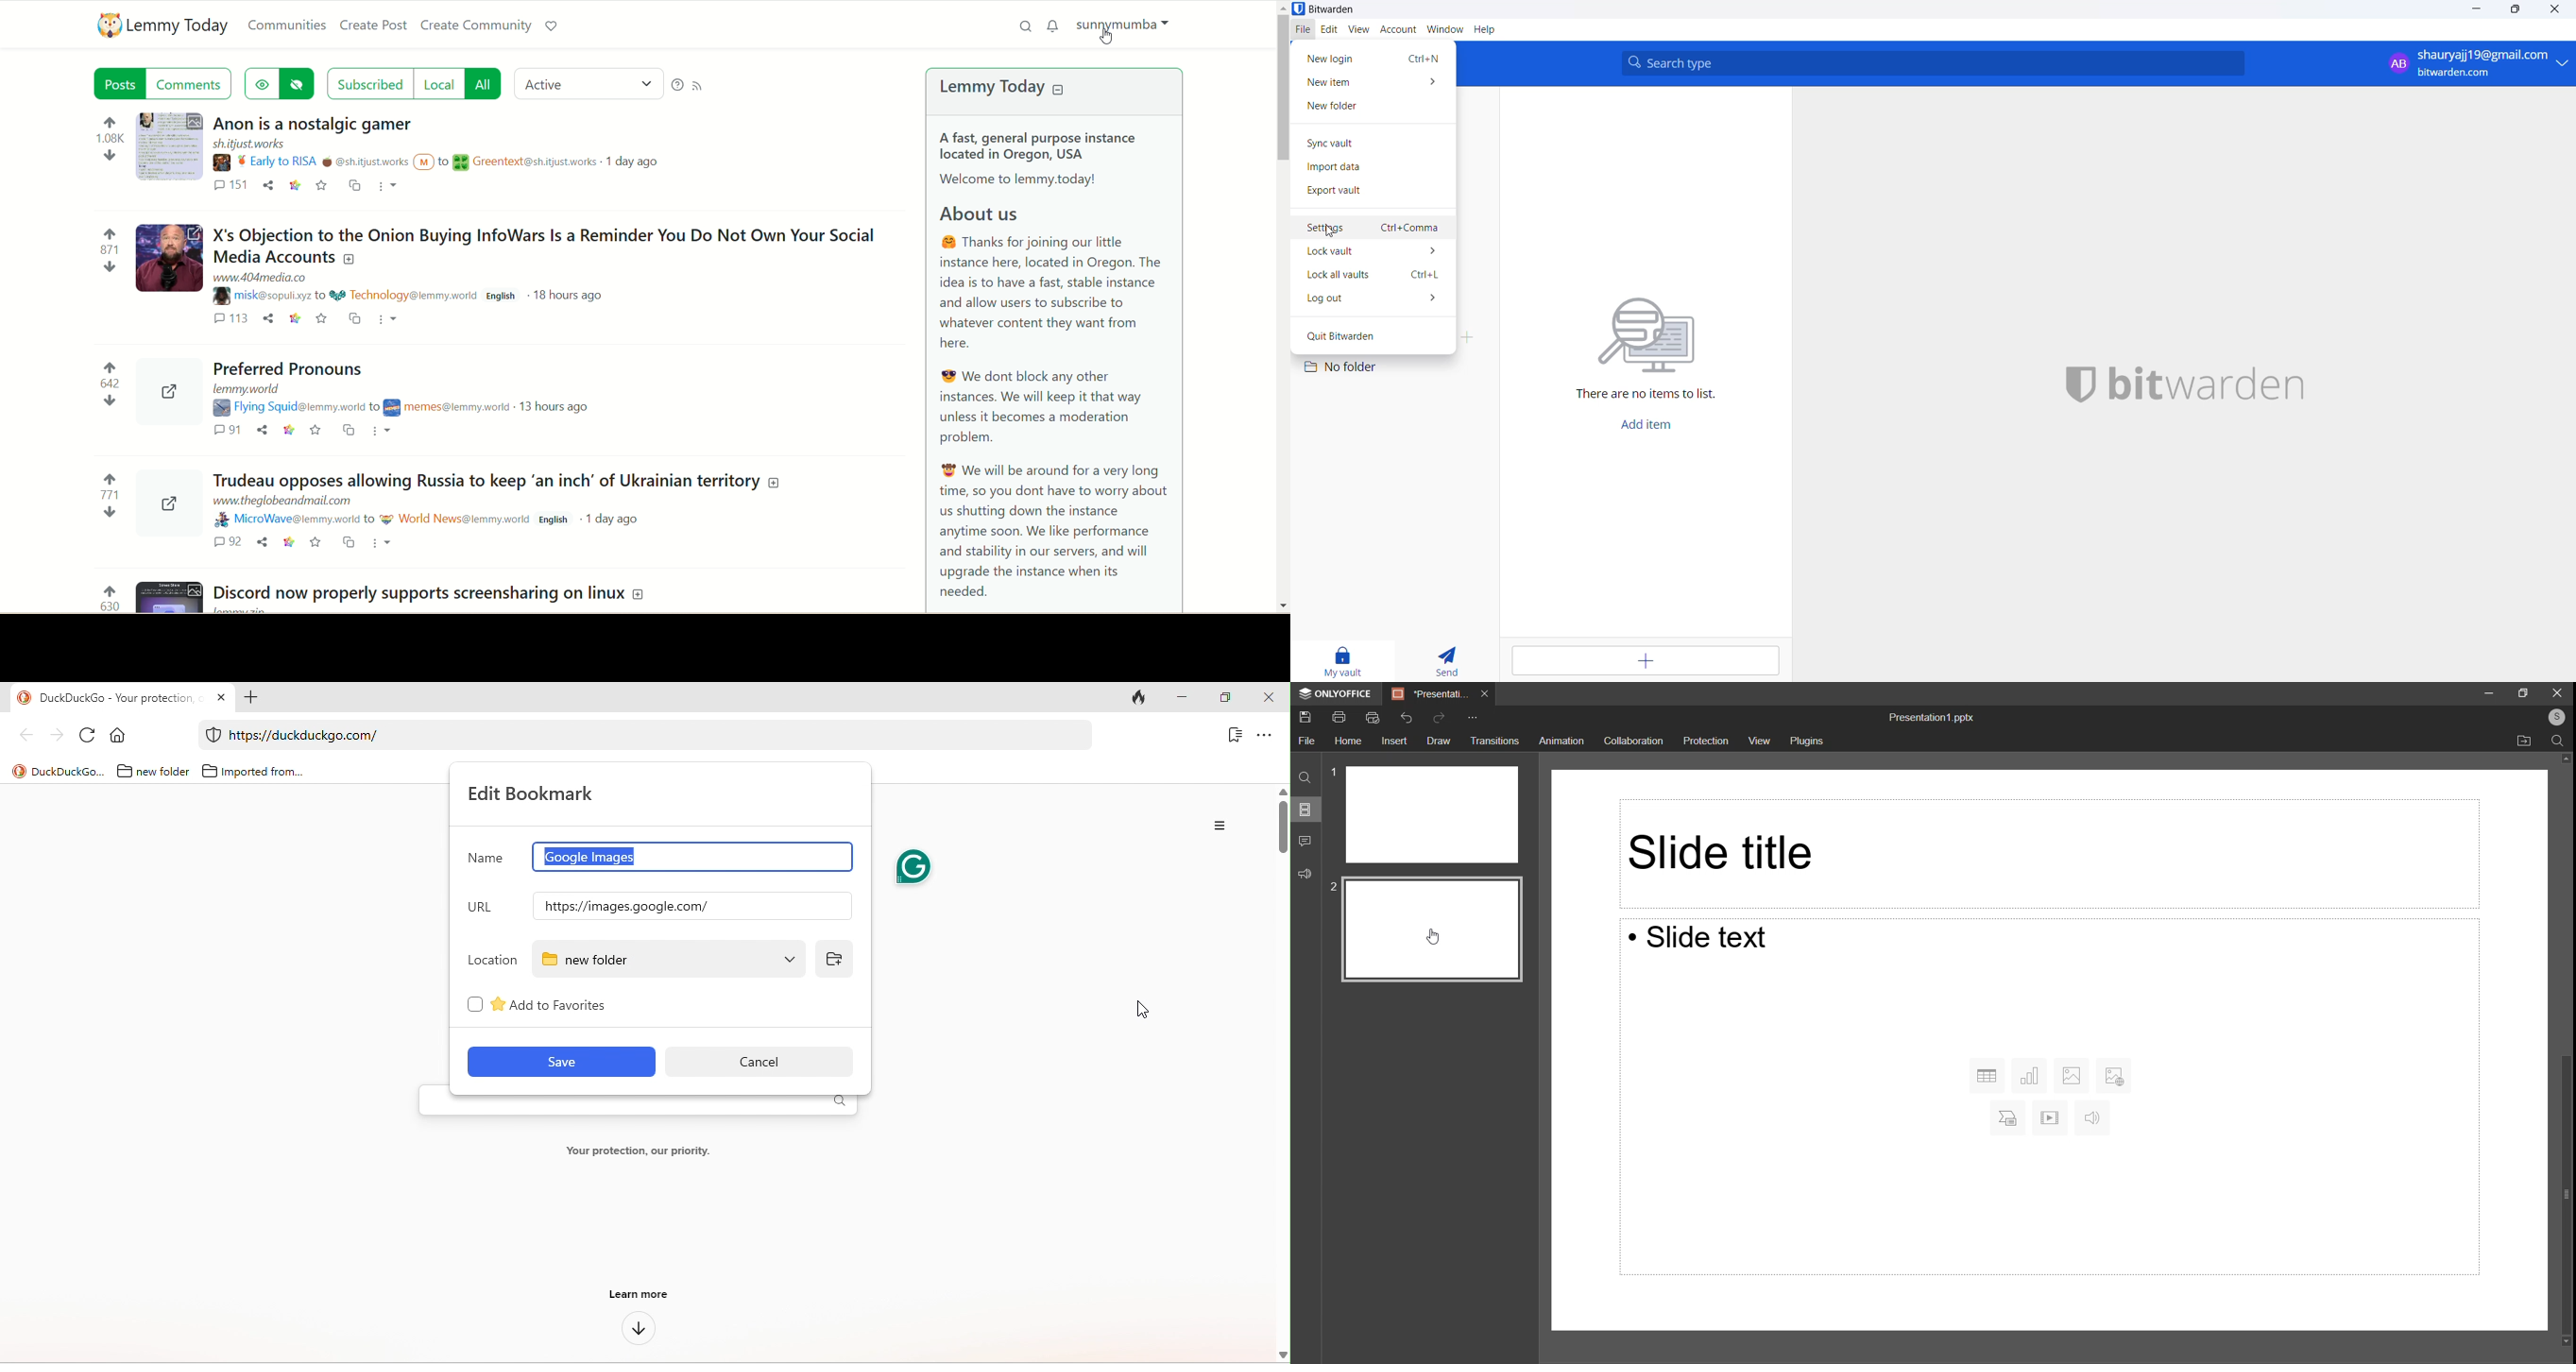 The height and width of the screenshot is (1372, 2576). I want to click on shauryajj19@gmail.com bitwarden.com, so click(2495, 62).